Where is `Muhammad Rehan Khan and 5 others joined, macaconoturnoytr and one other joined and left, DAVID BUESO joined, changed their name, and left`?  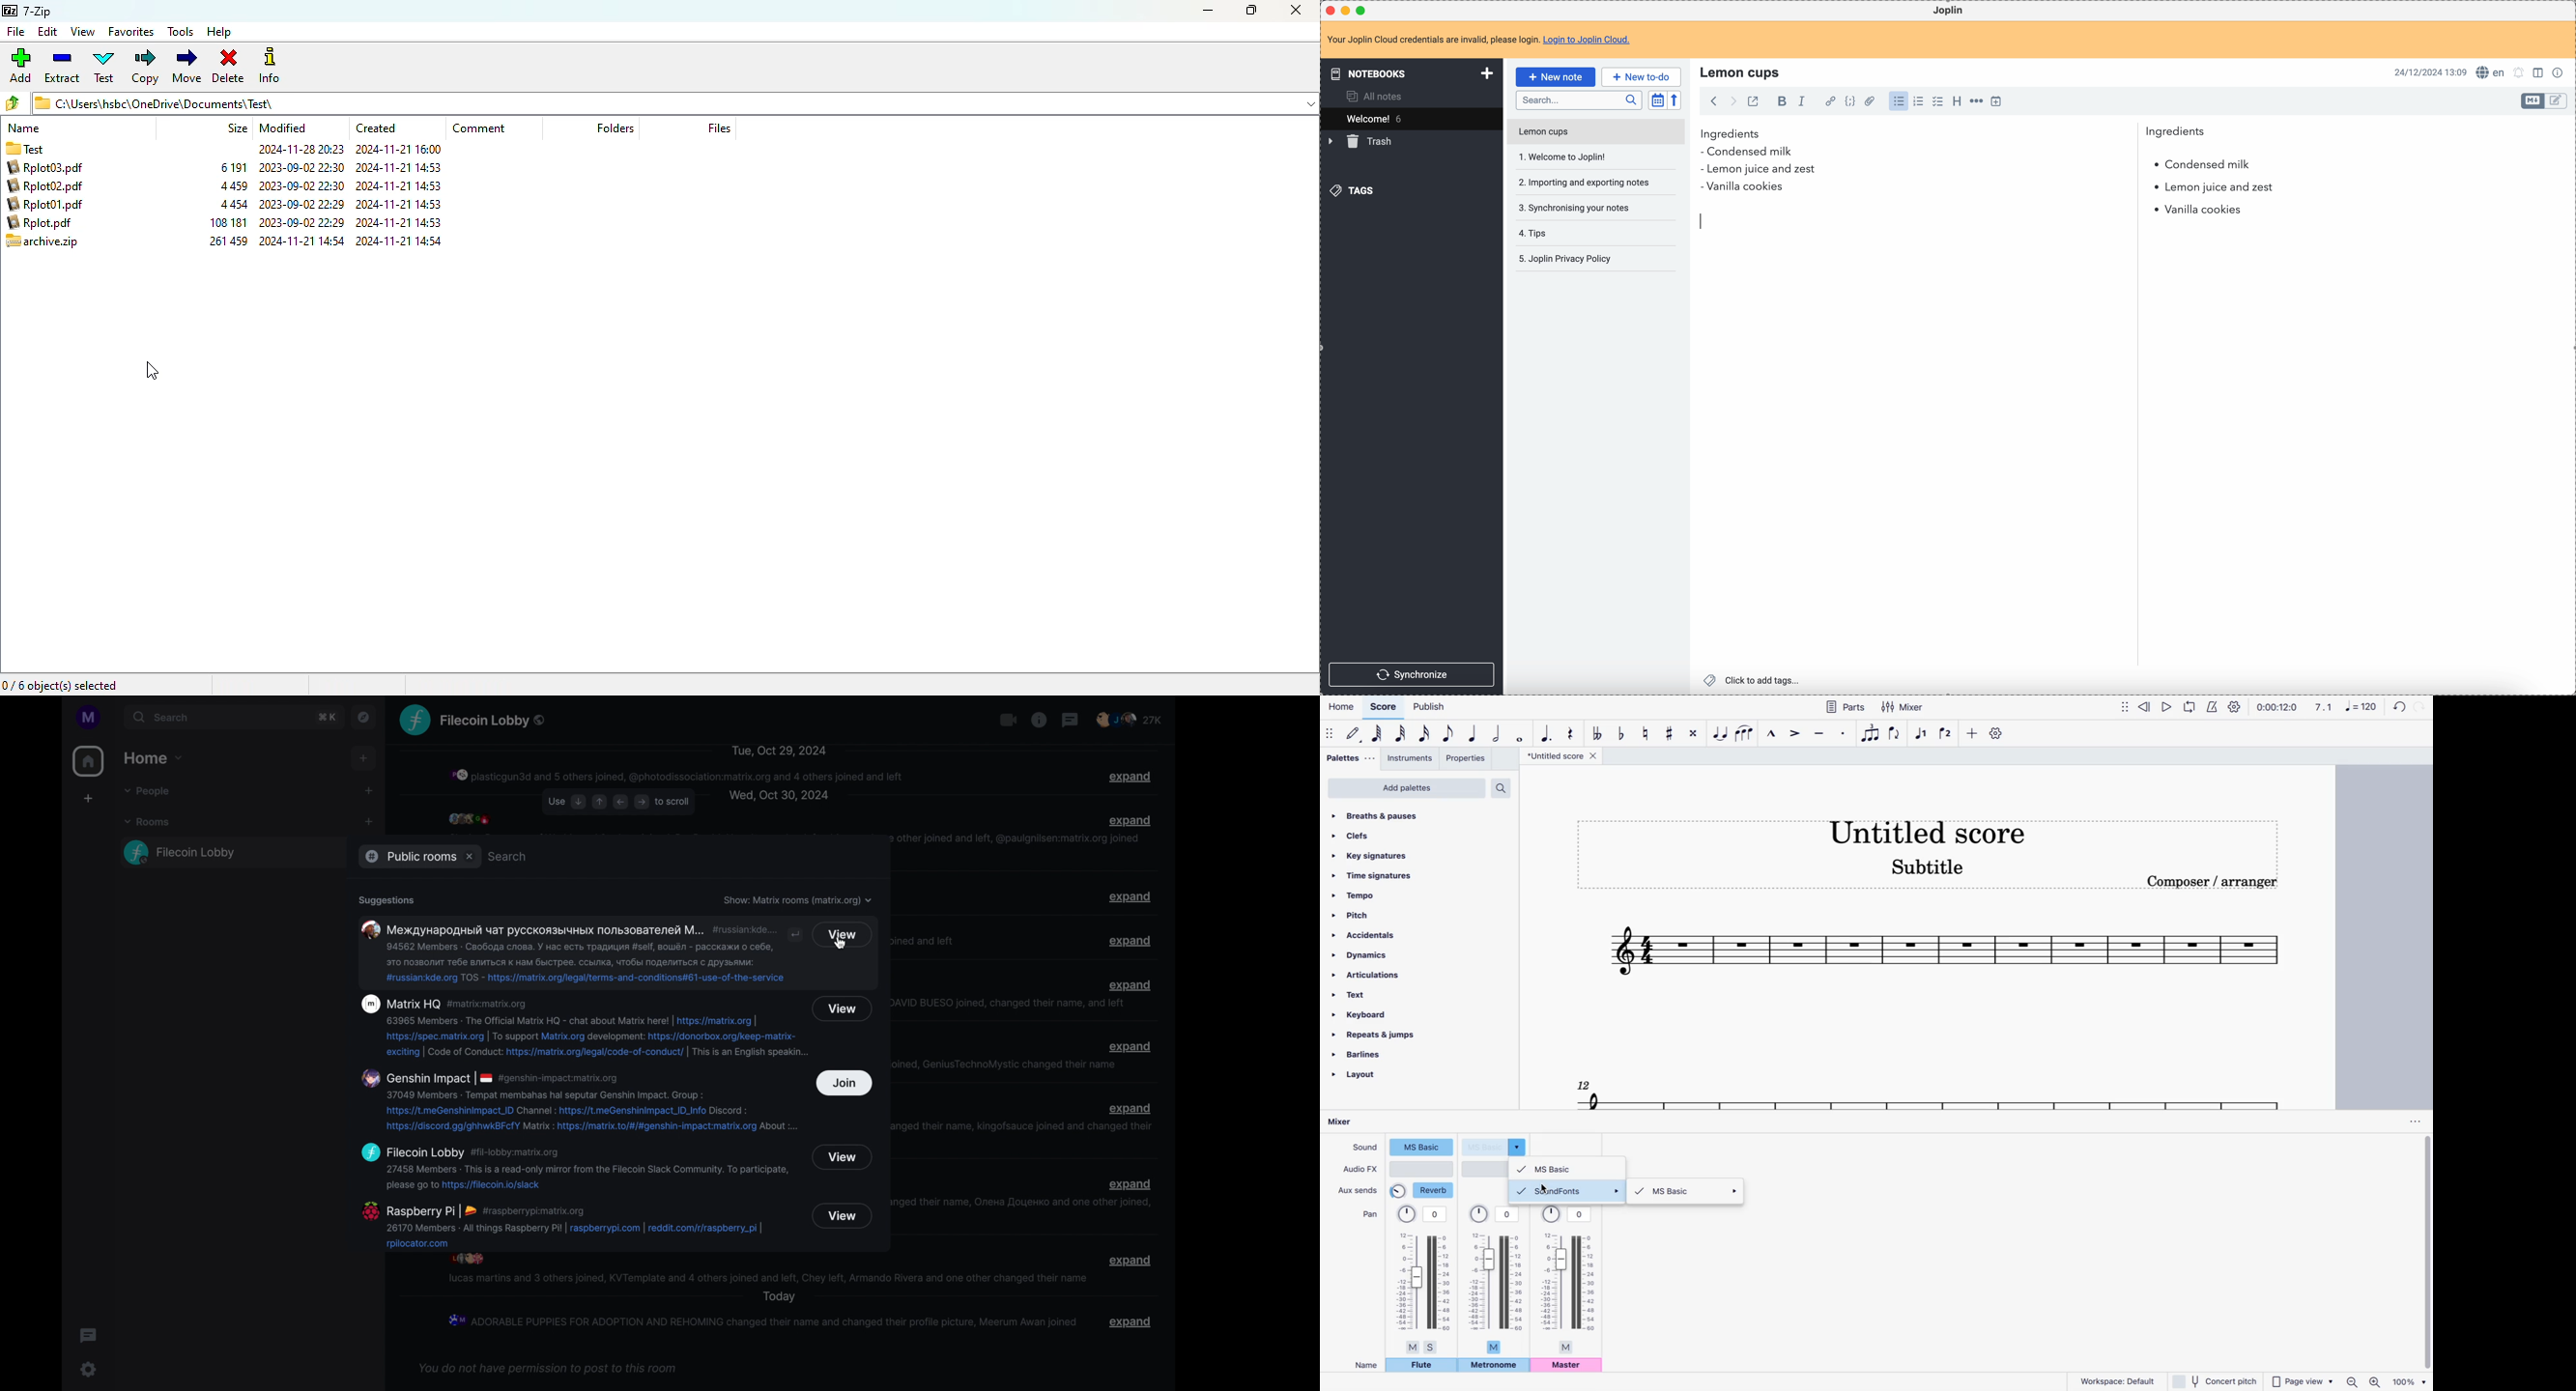 Muhammad Rehan Khan and 5 others joined, macaconoturnoytr and one other joined and left, DAVID BUESO joined, changed their name, and left is located at coordinates (1011, 1003).